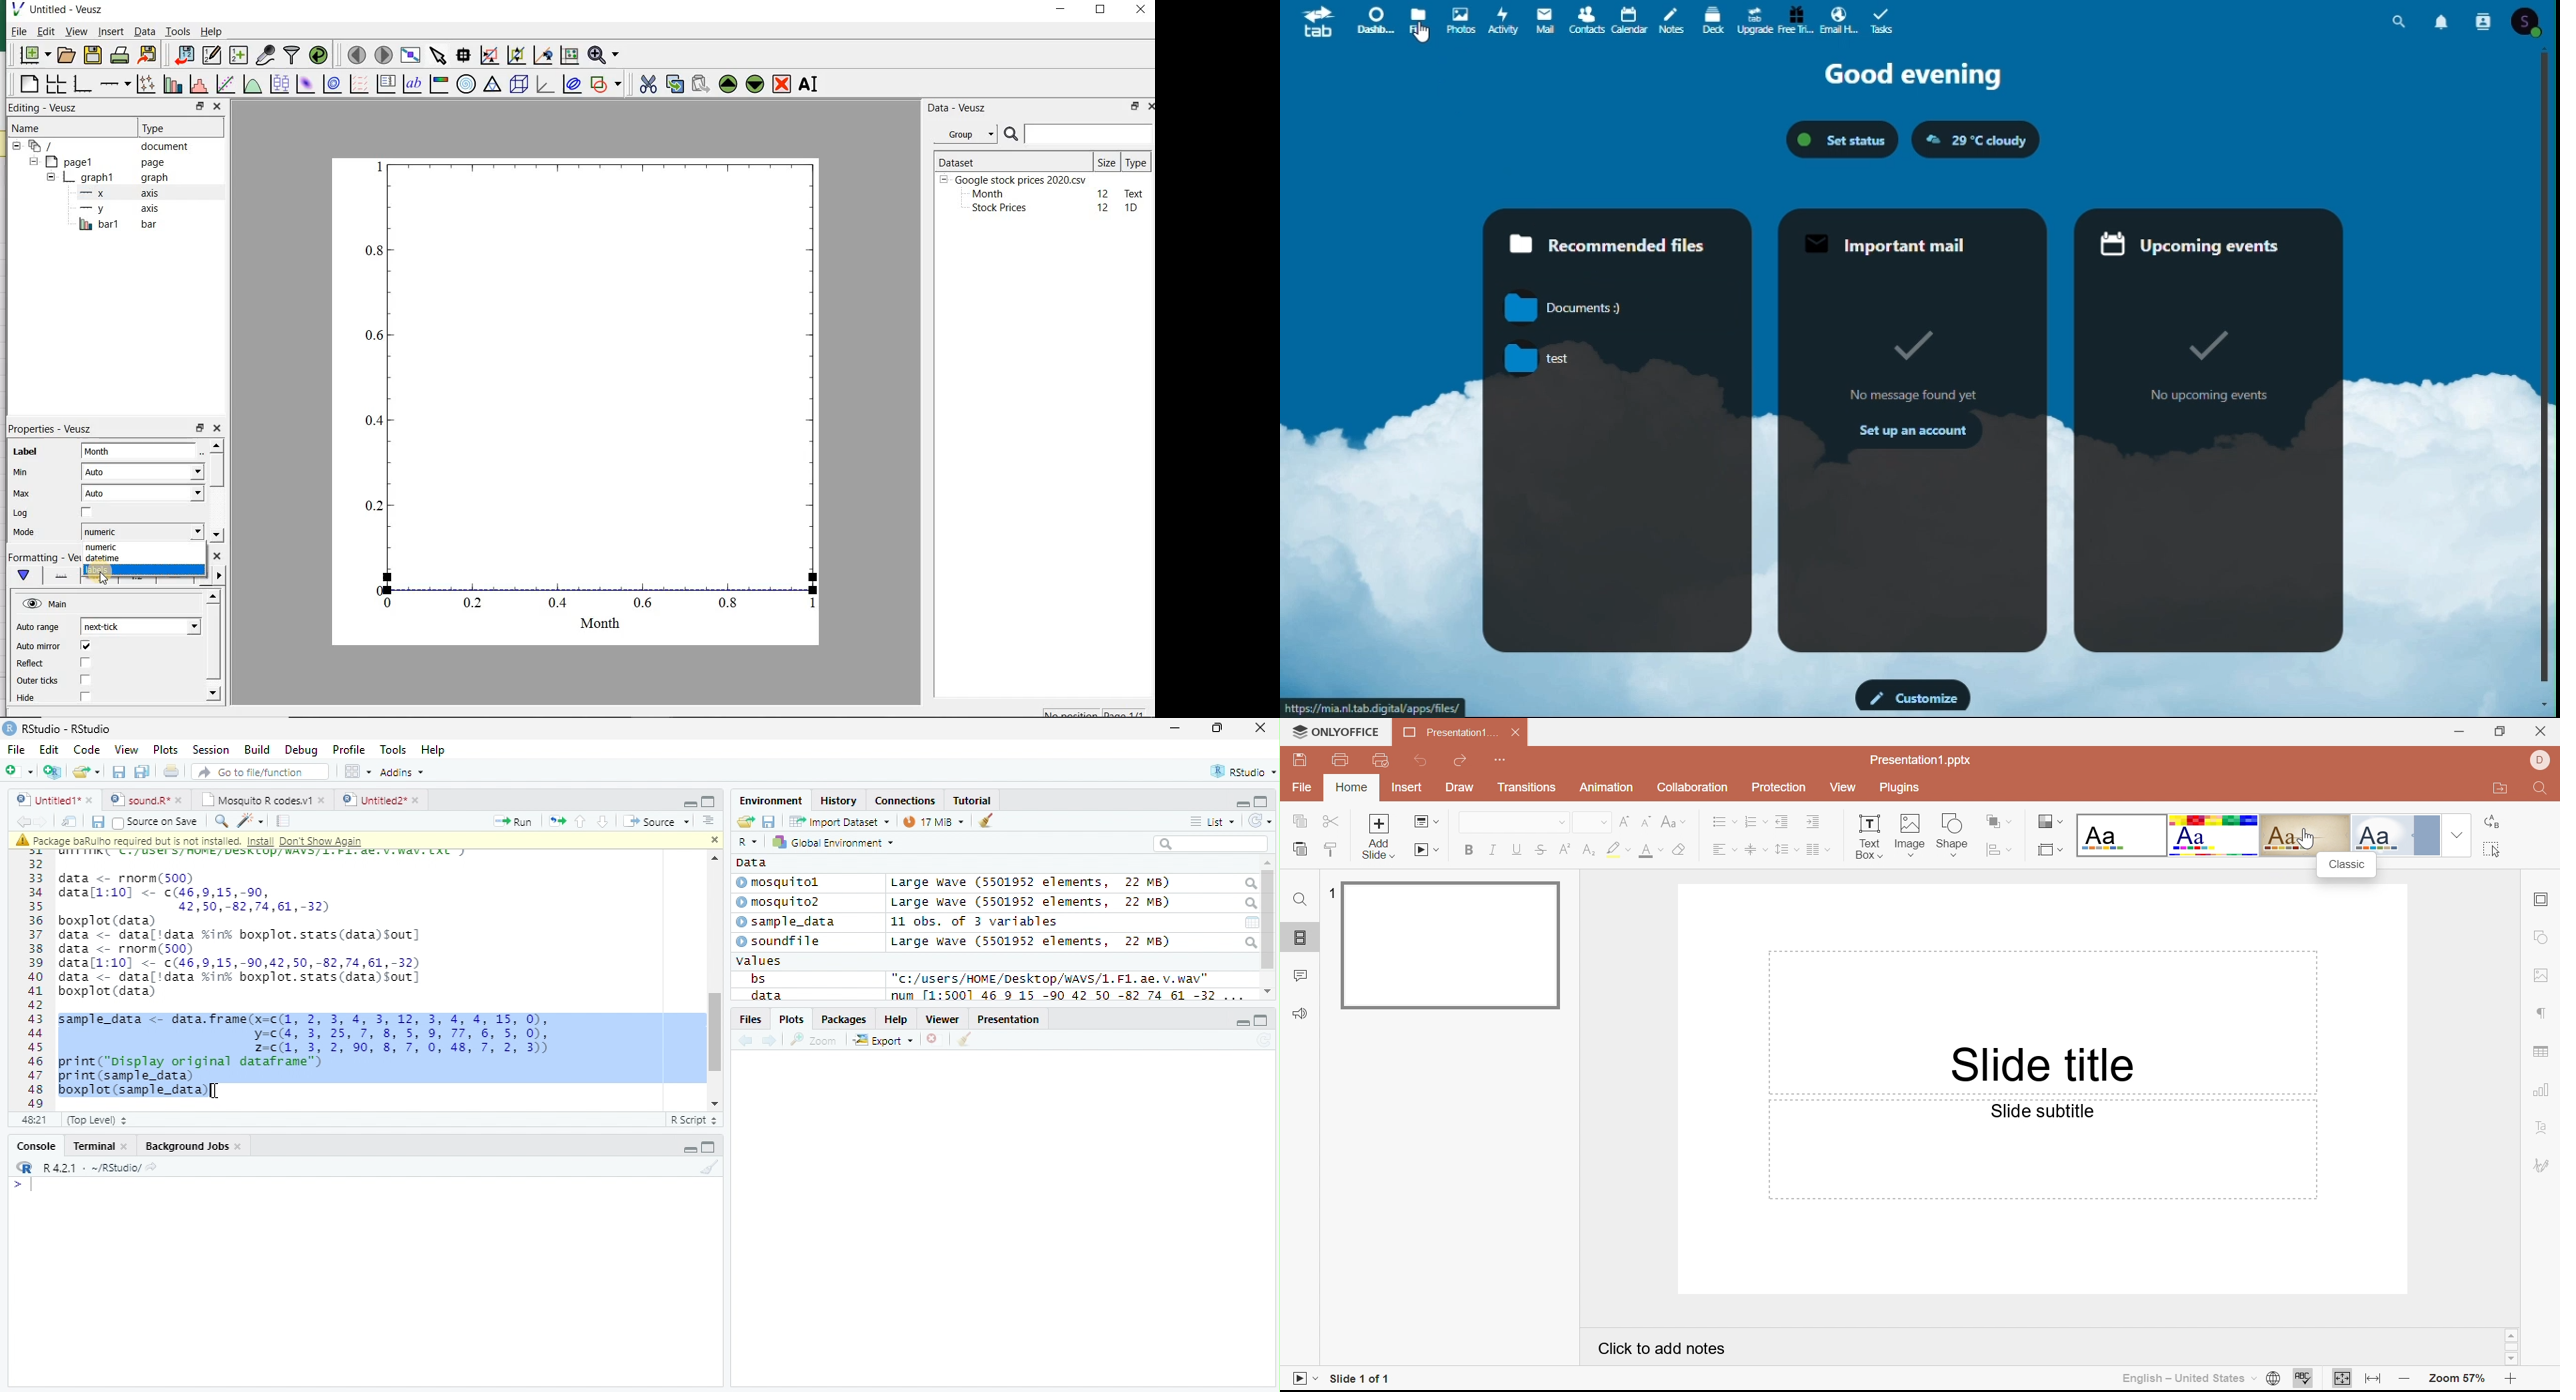 The width and height of the screenshot is (2576, 1400). I want to click on values, so click(759, 961).